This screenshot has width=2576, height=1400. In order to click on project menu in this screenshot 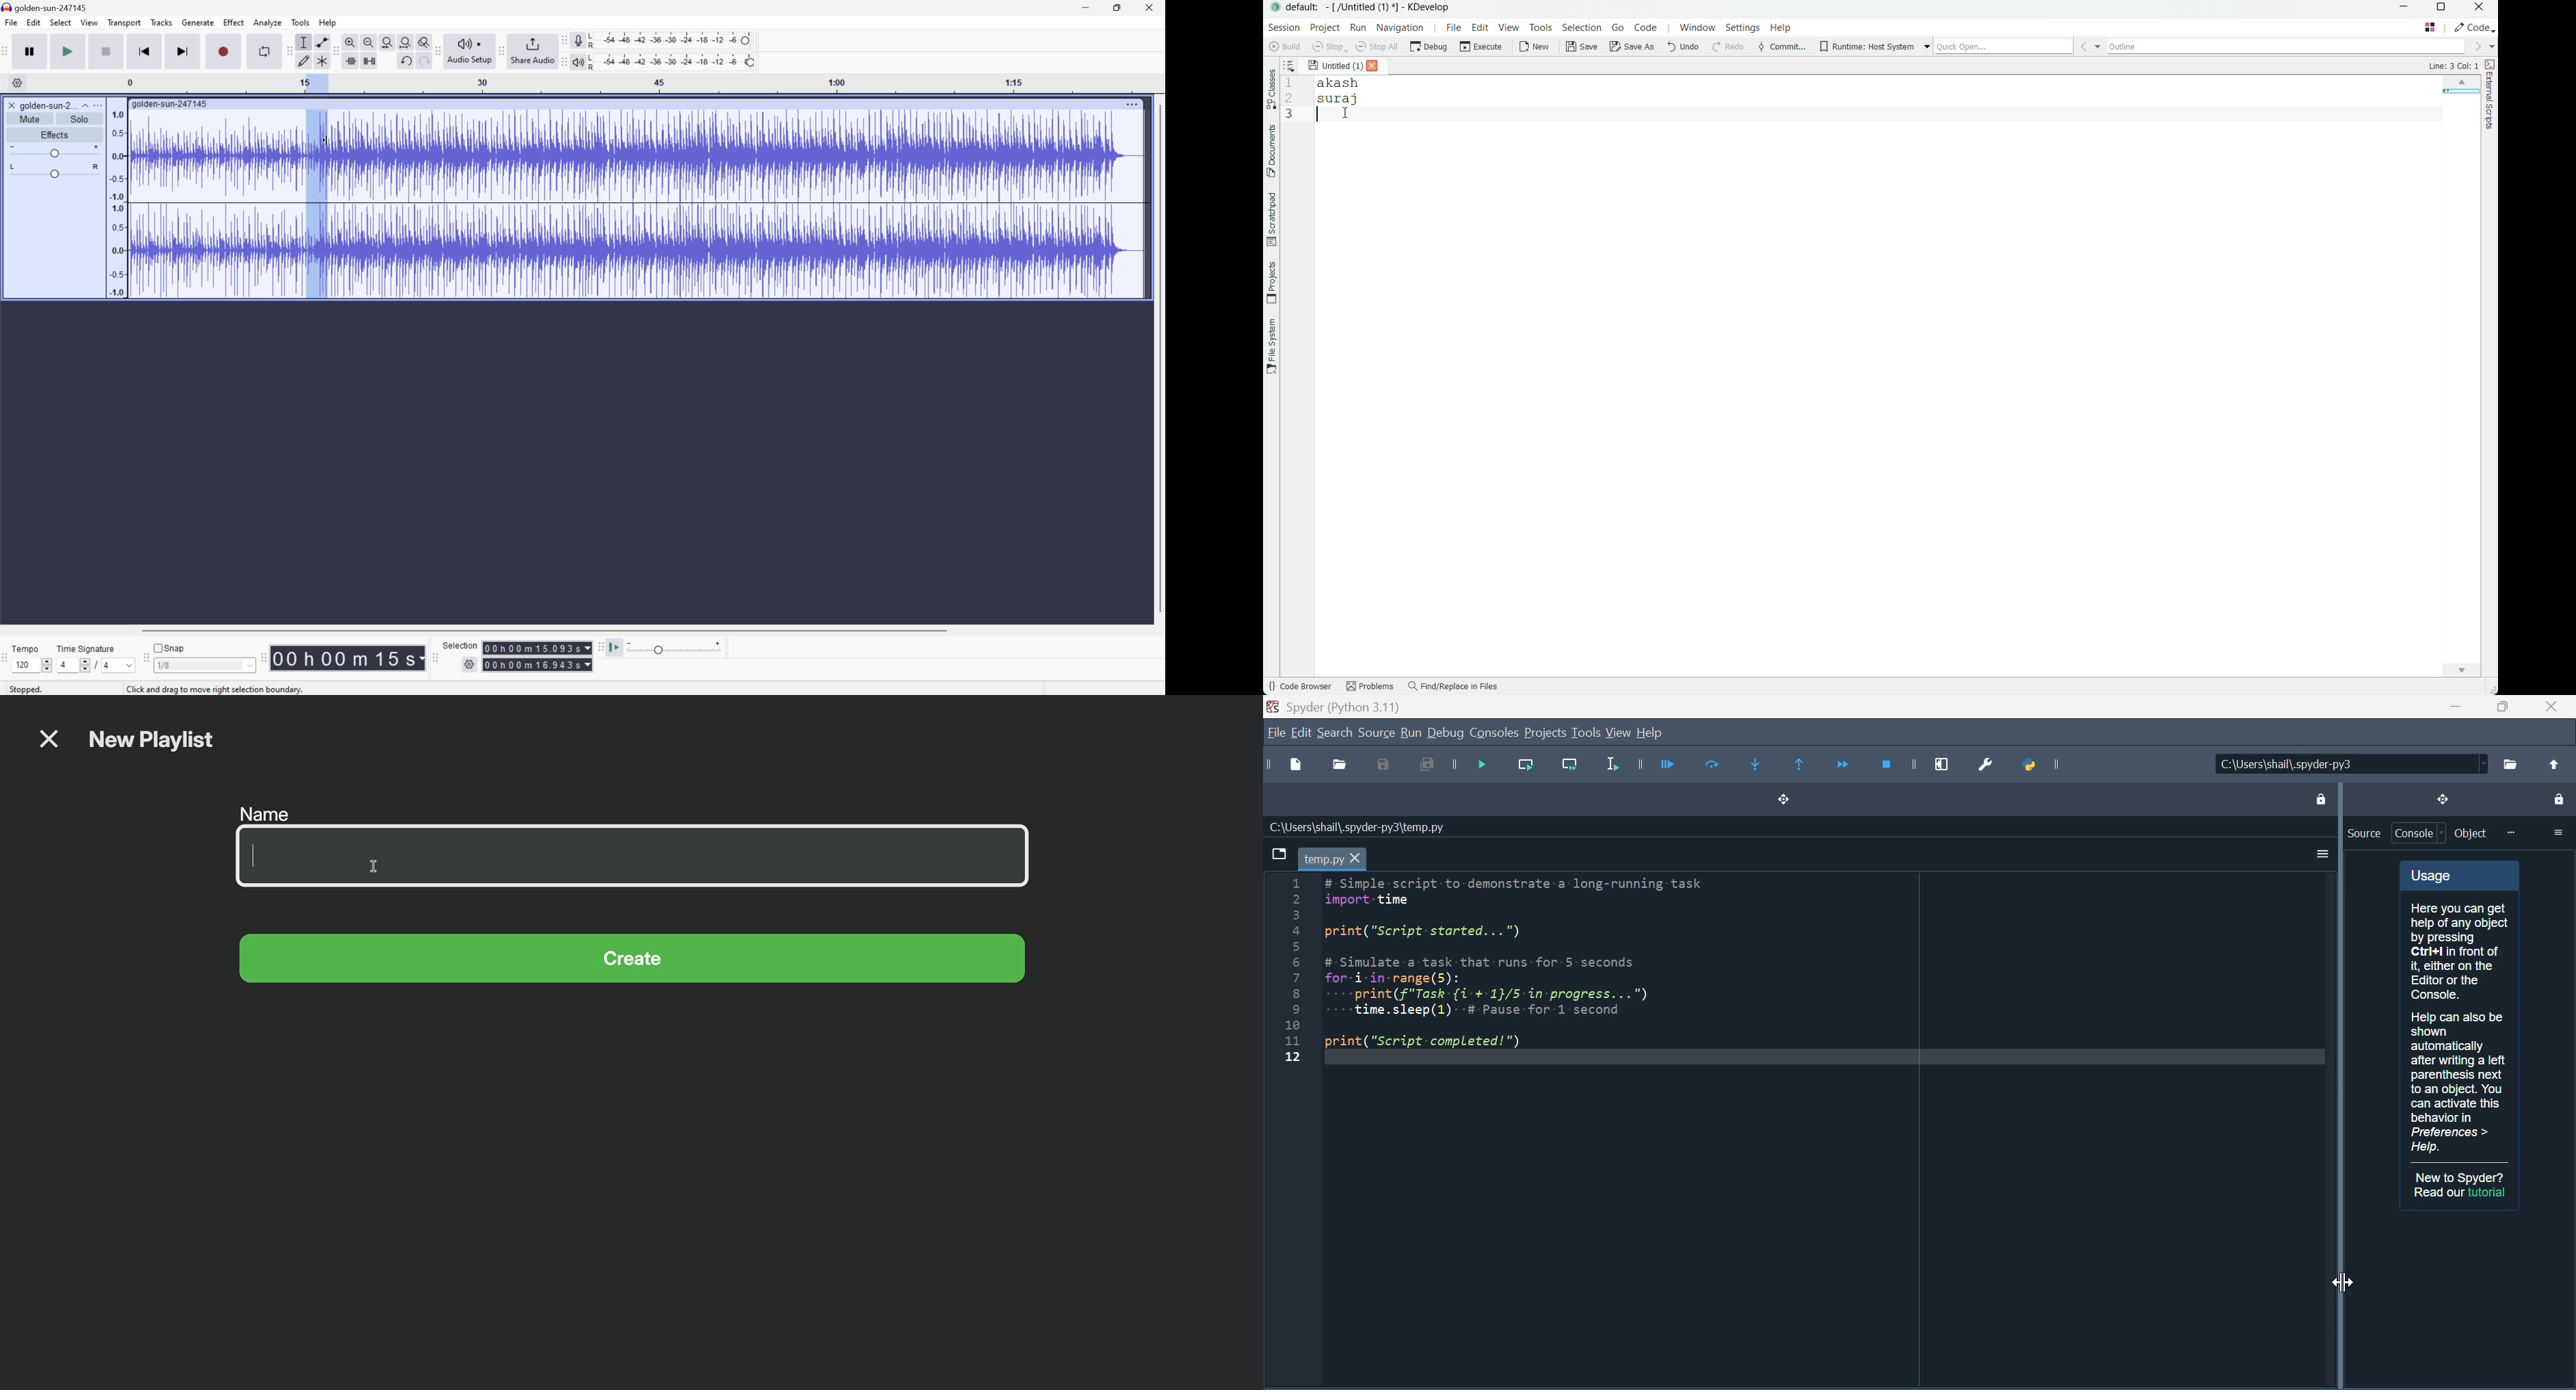, I will do `click(1325, 27)`.